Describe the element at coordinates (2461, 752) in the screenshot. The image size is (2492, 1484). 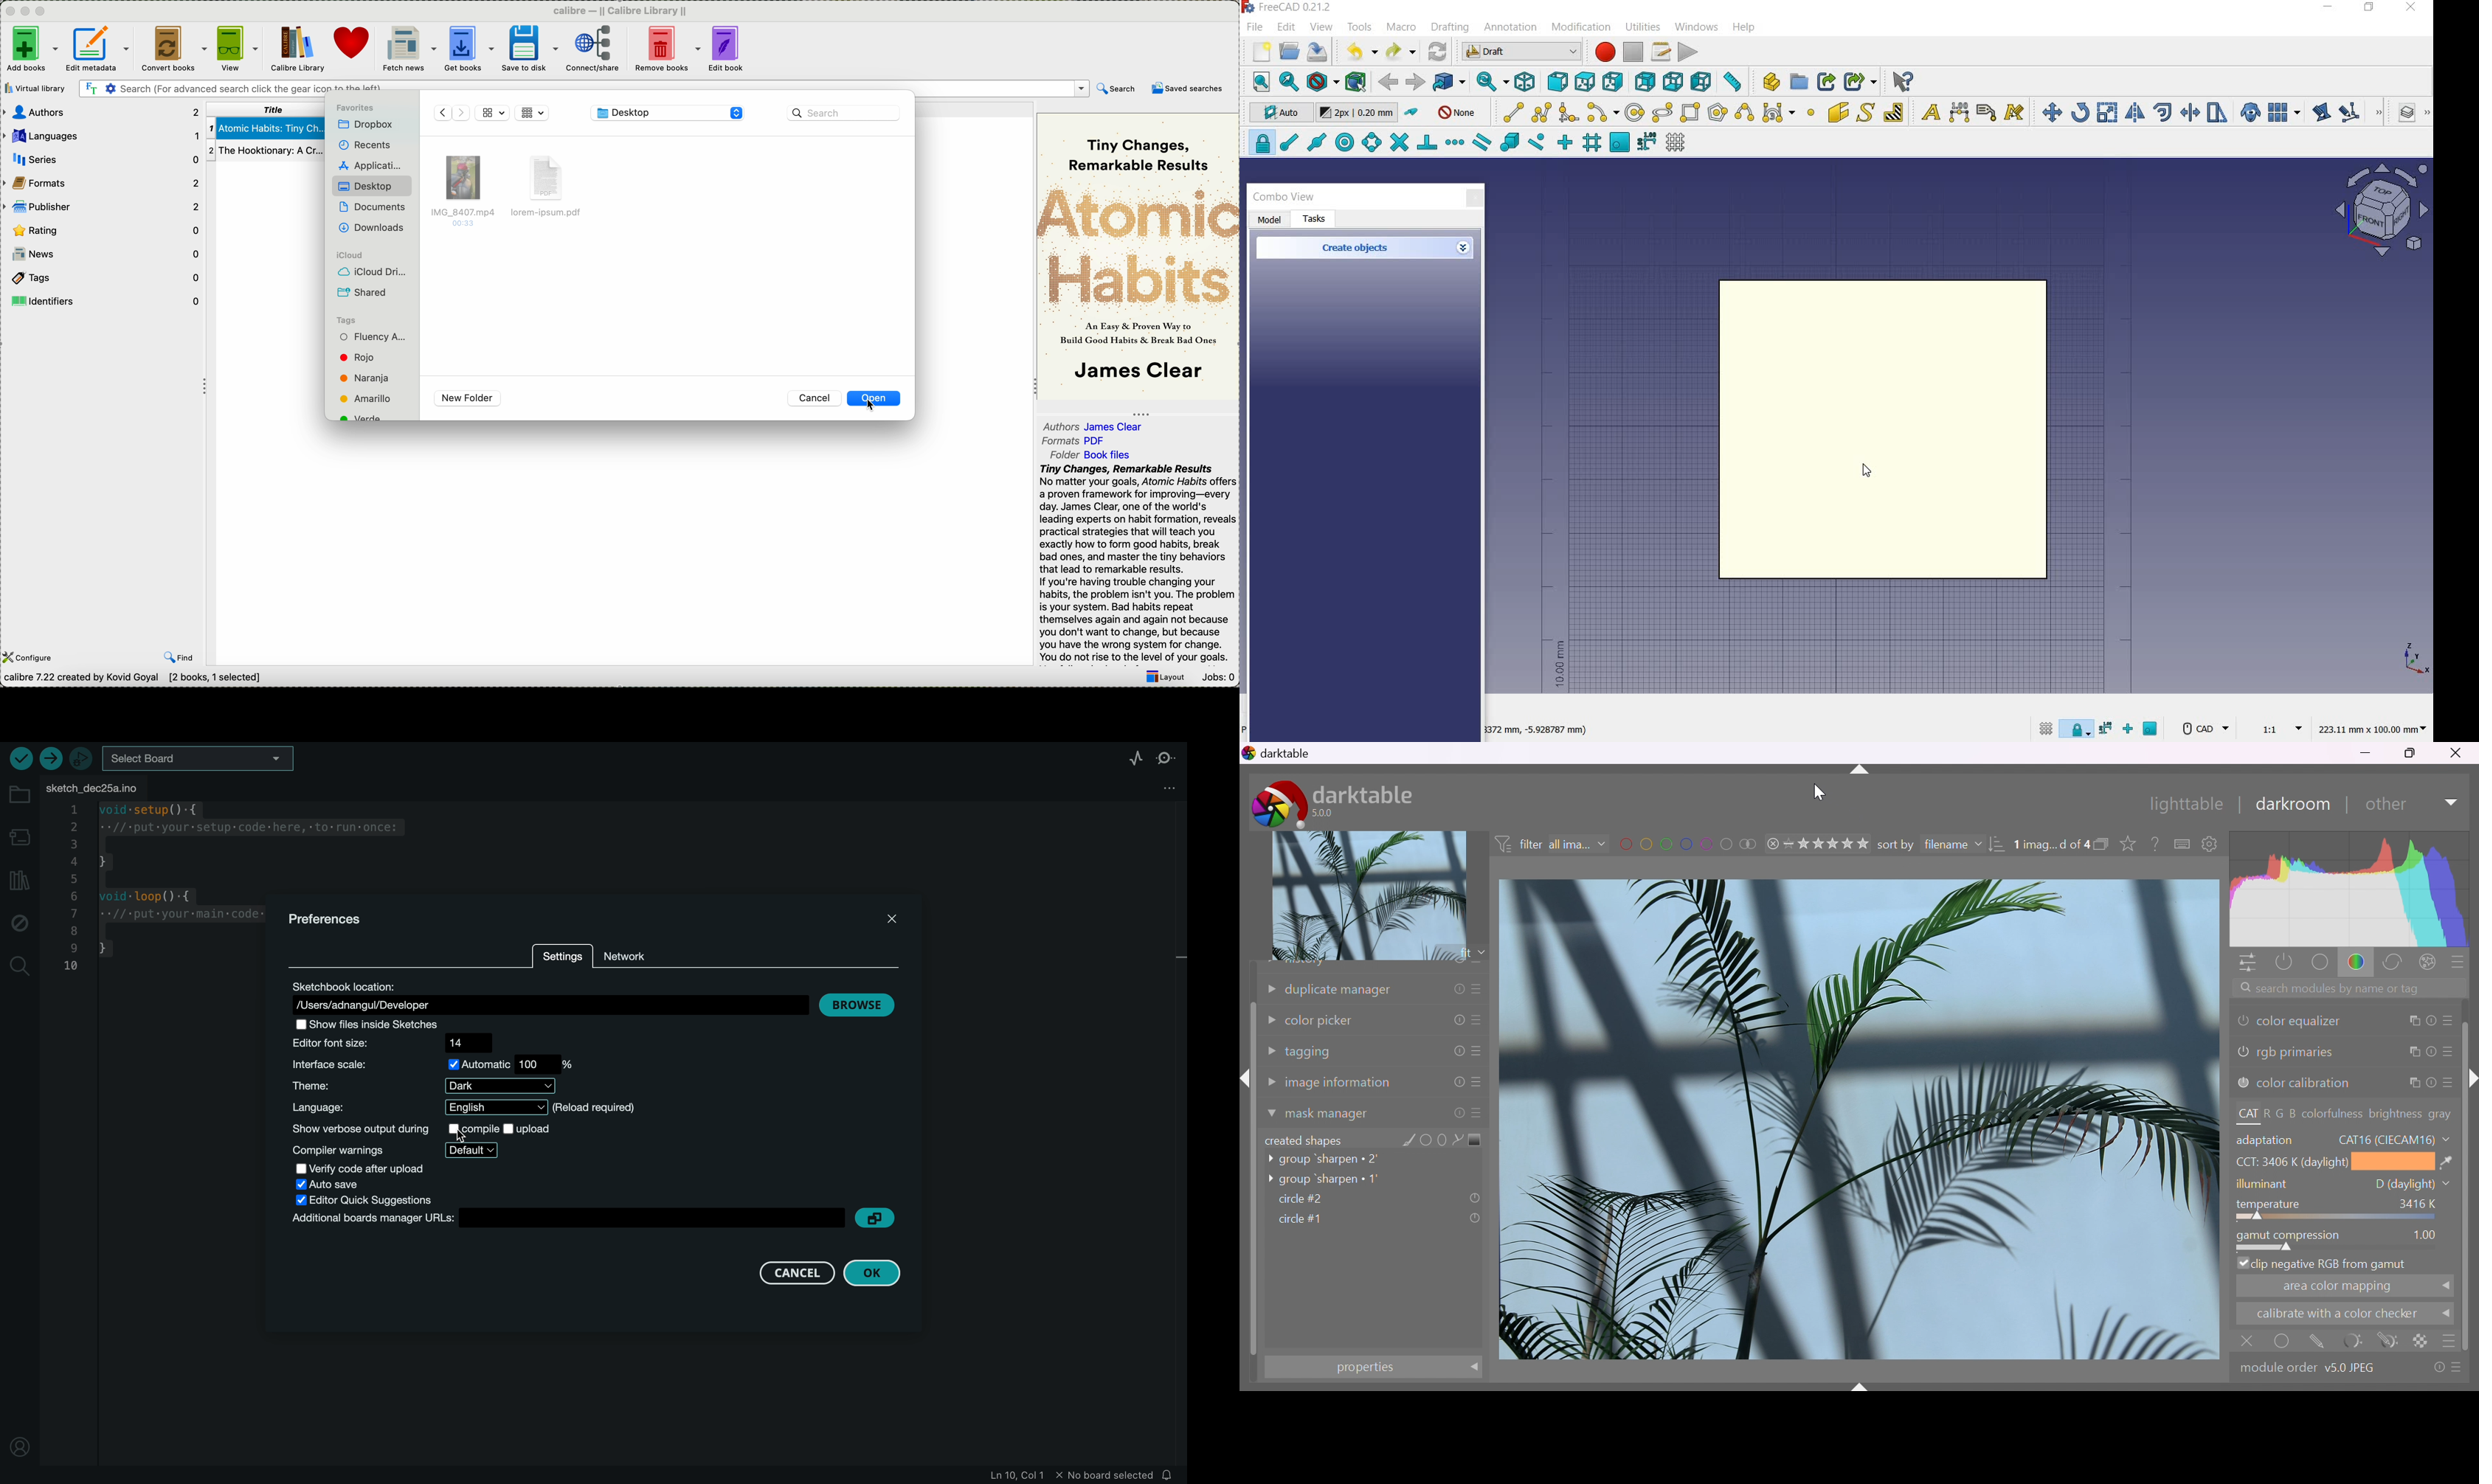
I see `close` at that location.